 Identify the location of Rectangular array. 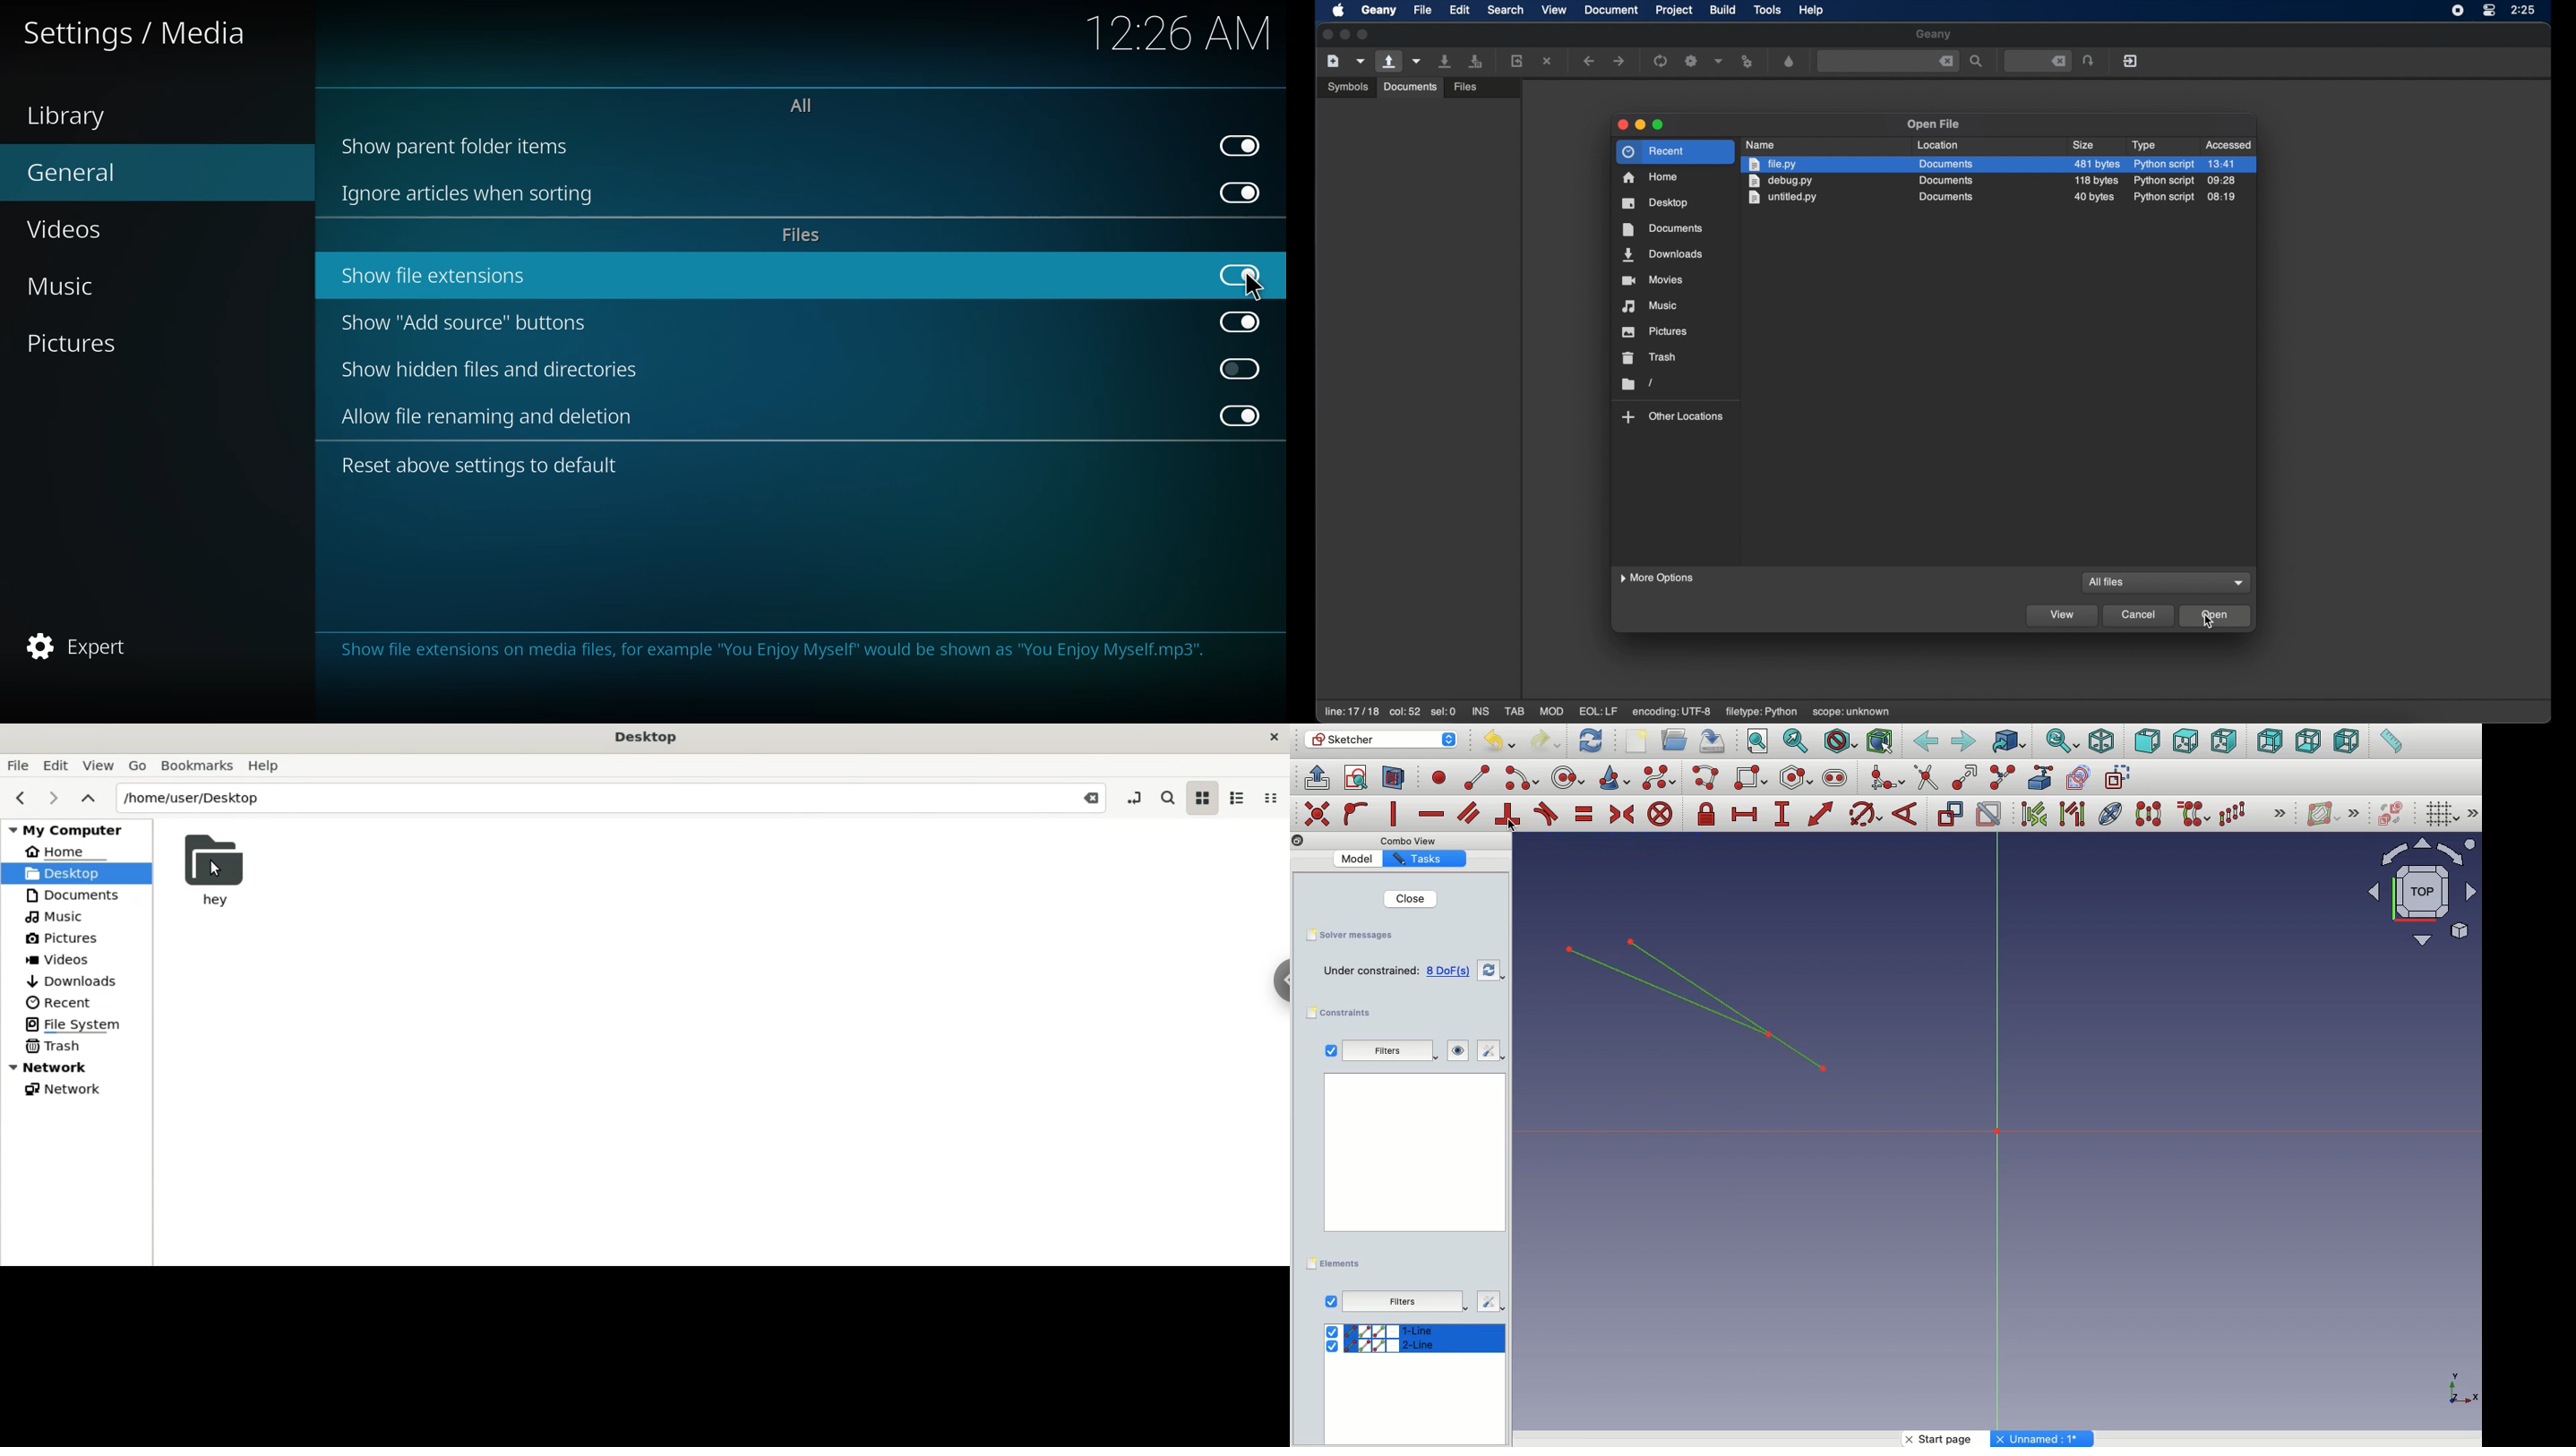
(2234, 813).